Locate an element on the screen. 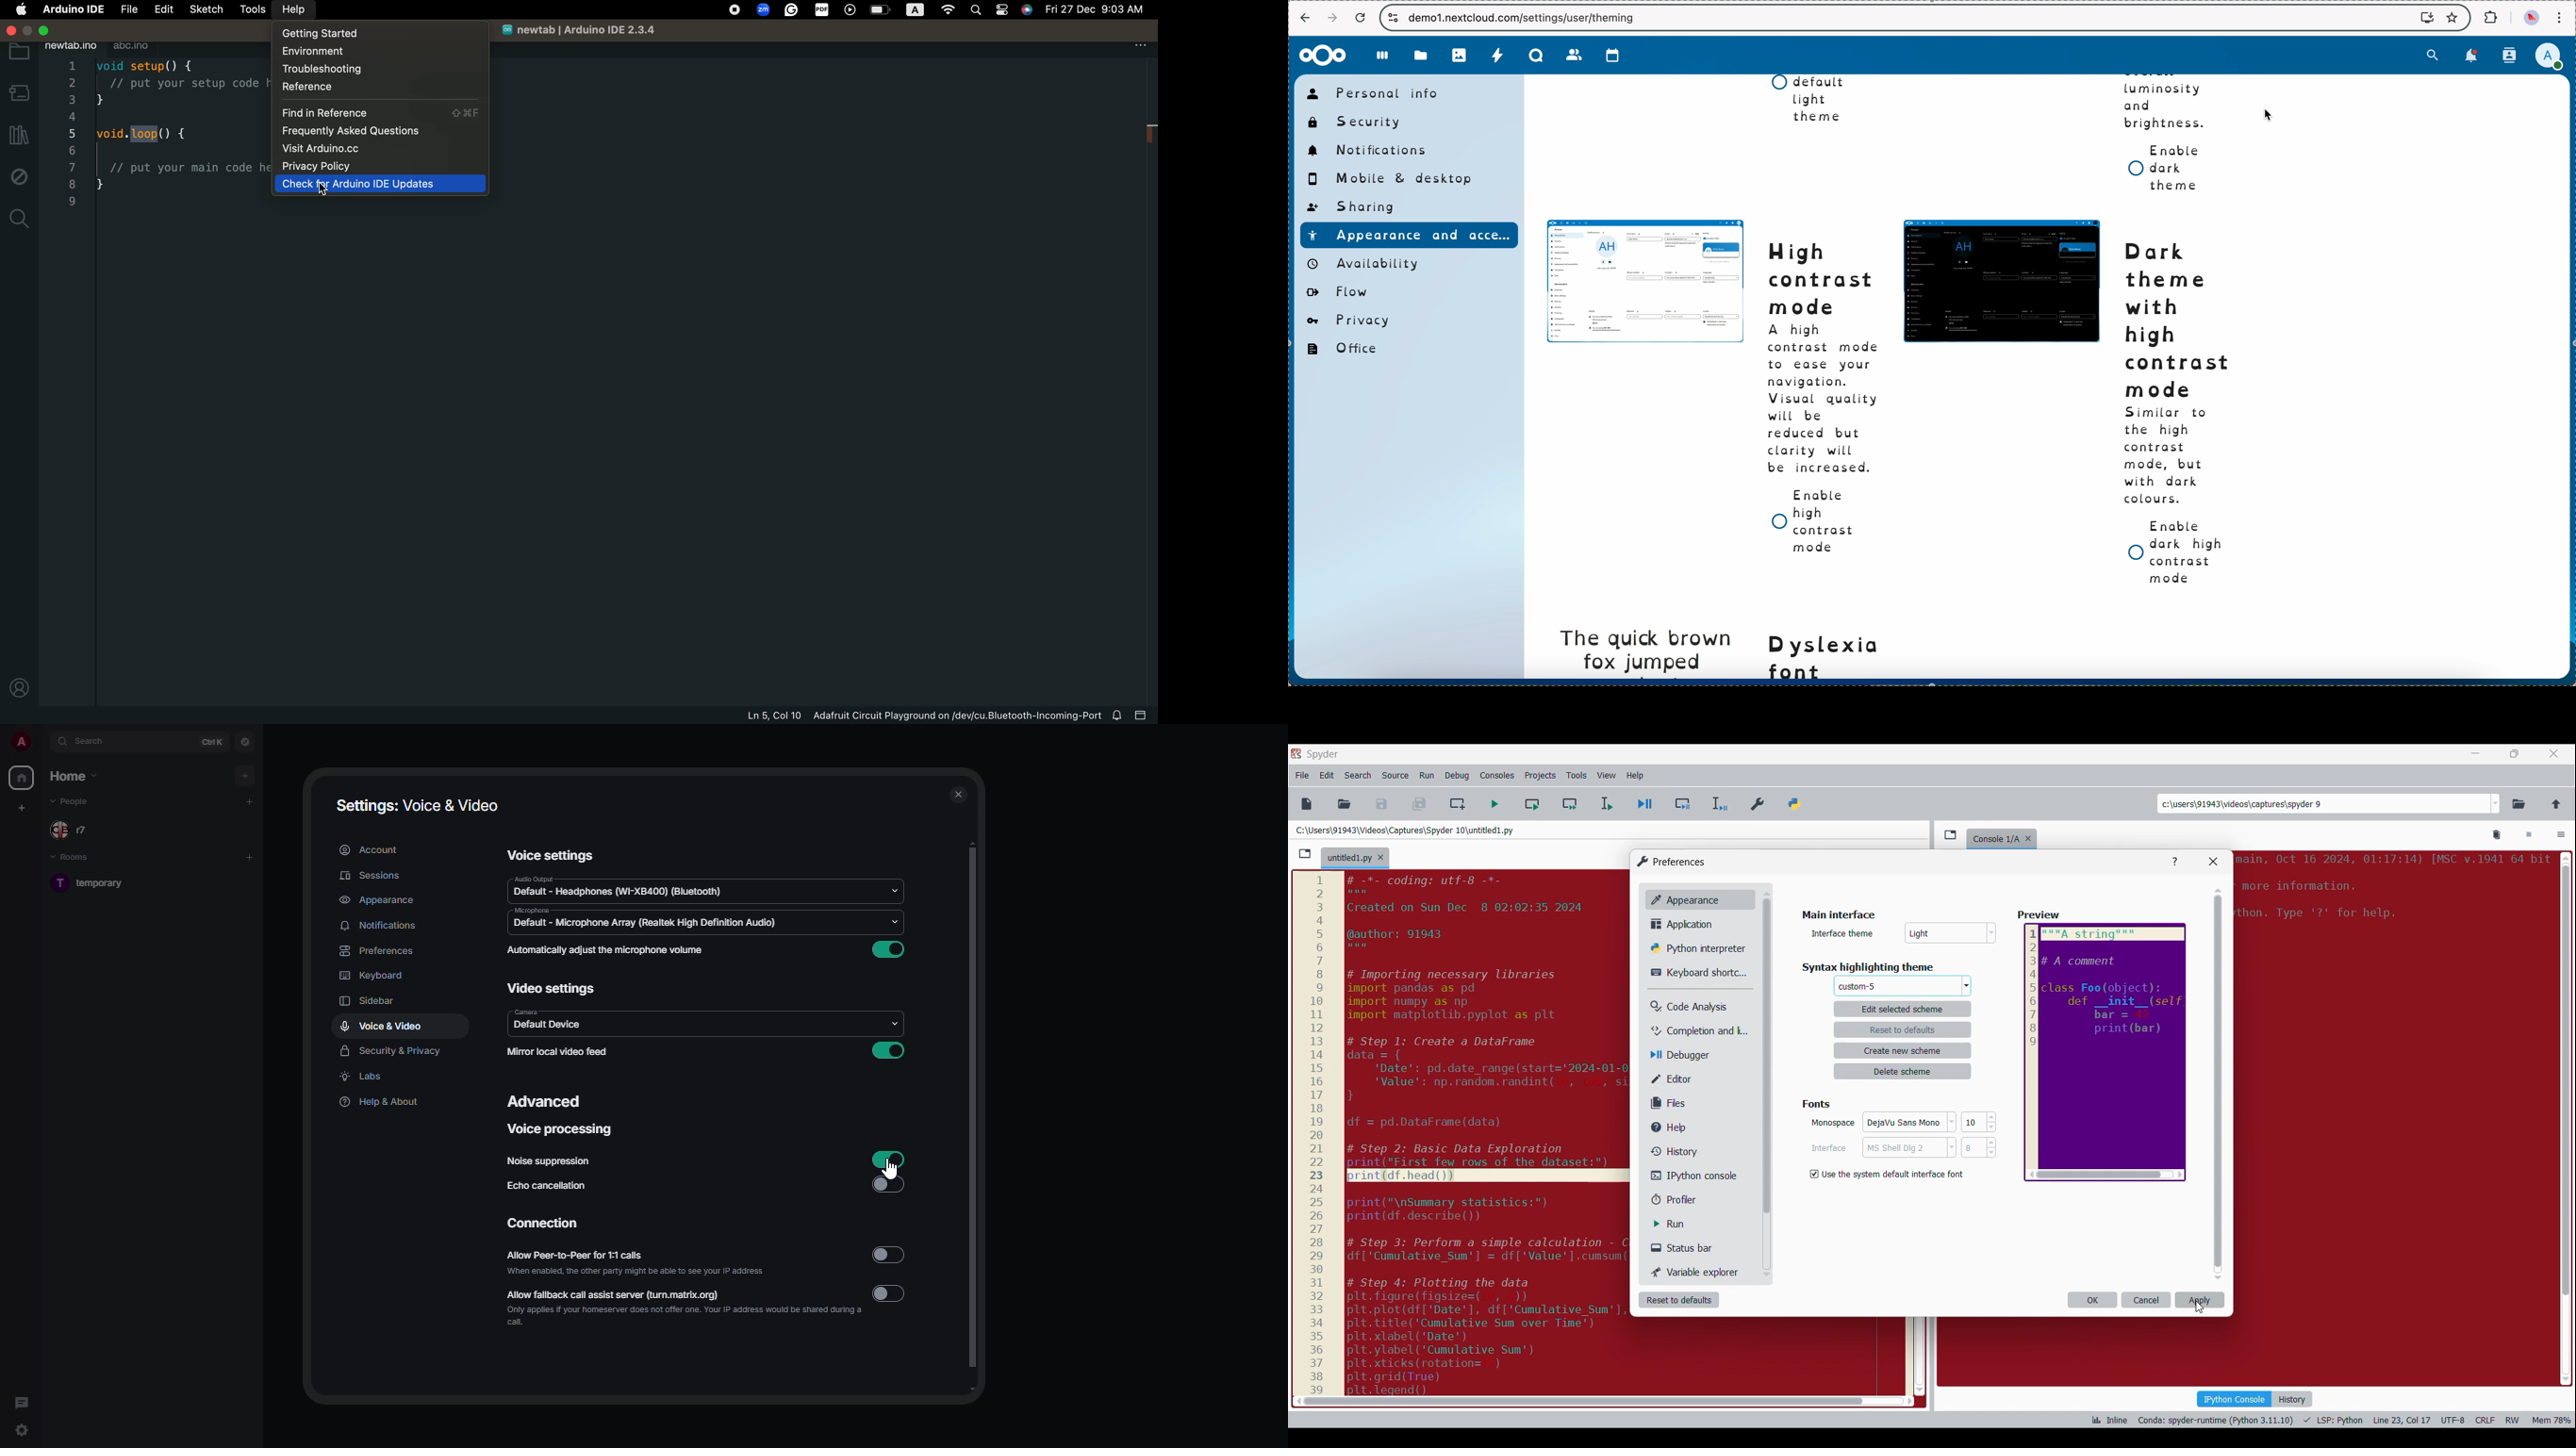 The width and height of the screenshot is (2576, 1456). Help is located at coordinates (1675, 1128).